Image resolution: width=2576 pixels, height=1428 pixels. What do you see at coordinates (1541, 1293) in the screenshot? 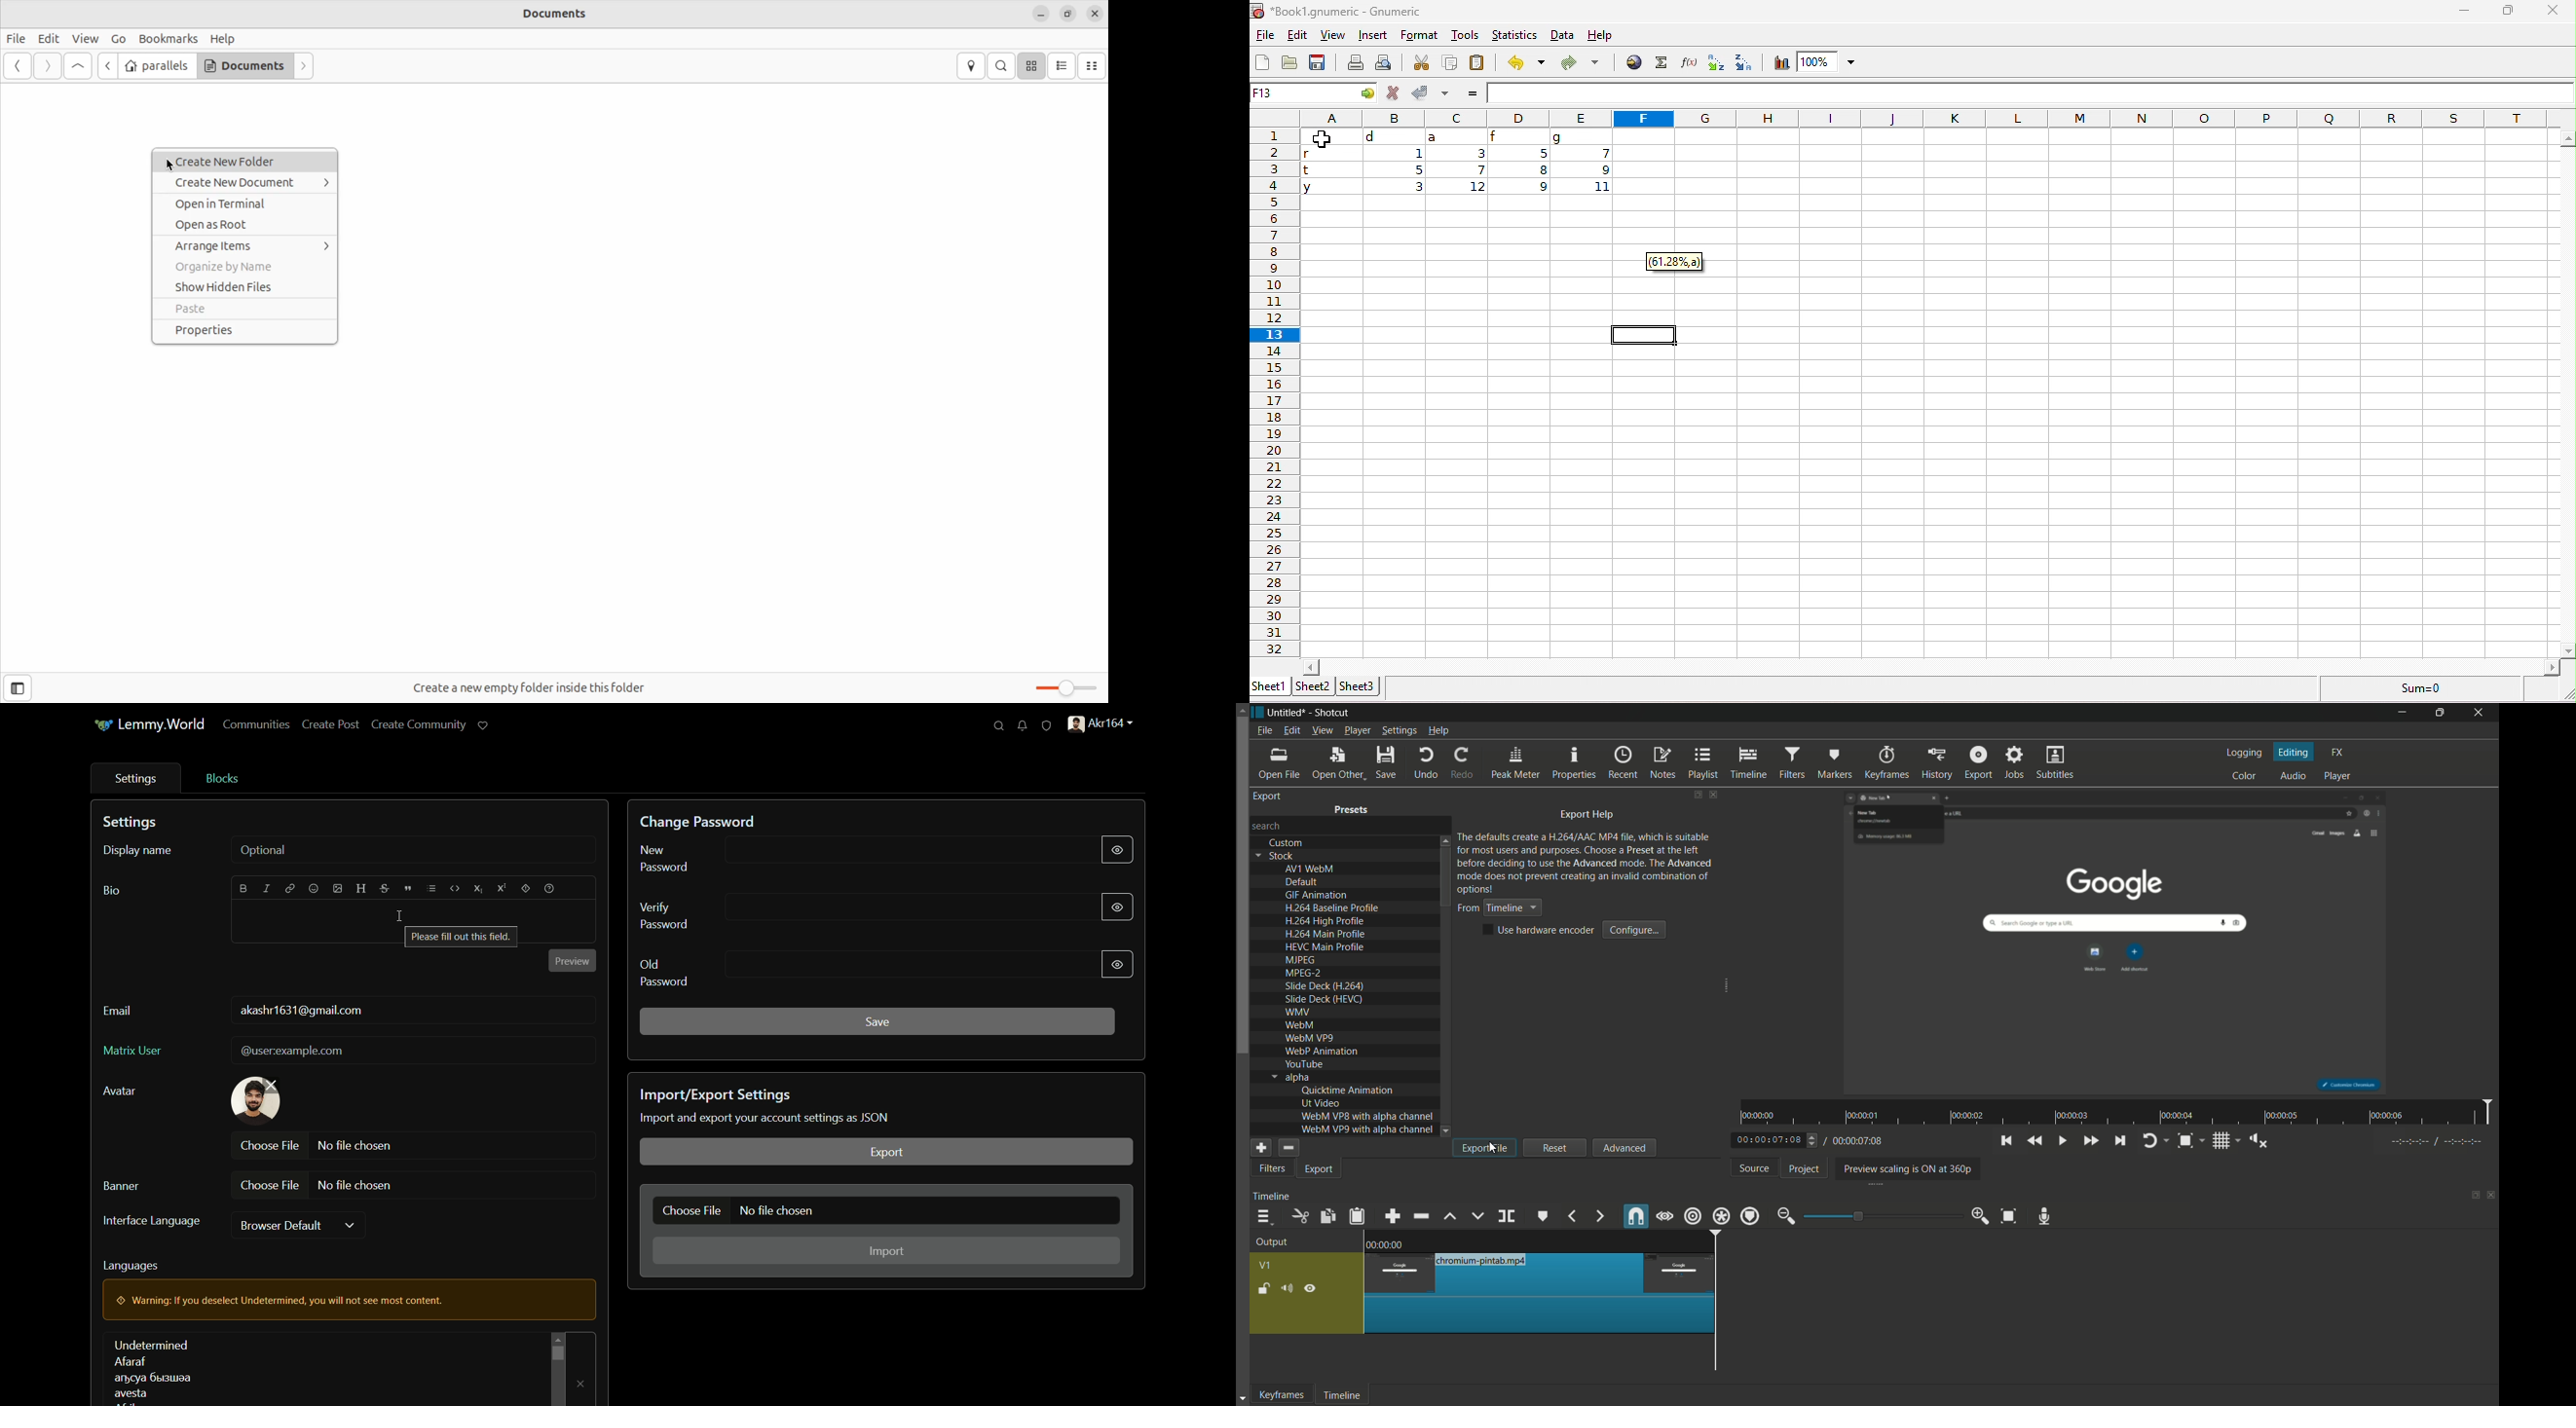
I see `only this segment is left now` at bounding box center [1541, 1293].